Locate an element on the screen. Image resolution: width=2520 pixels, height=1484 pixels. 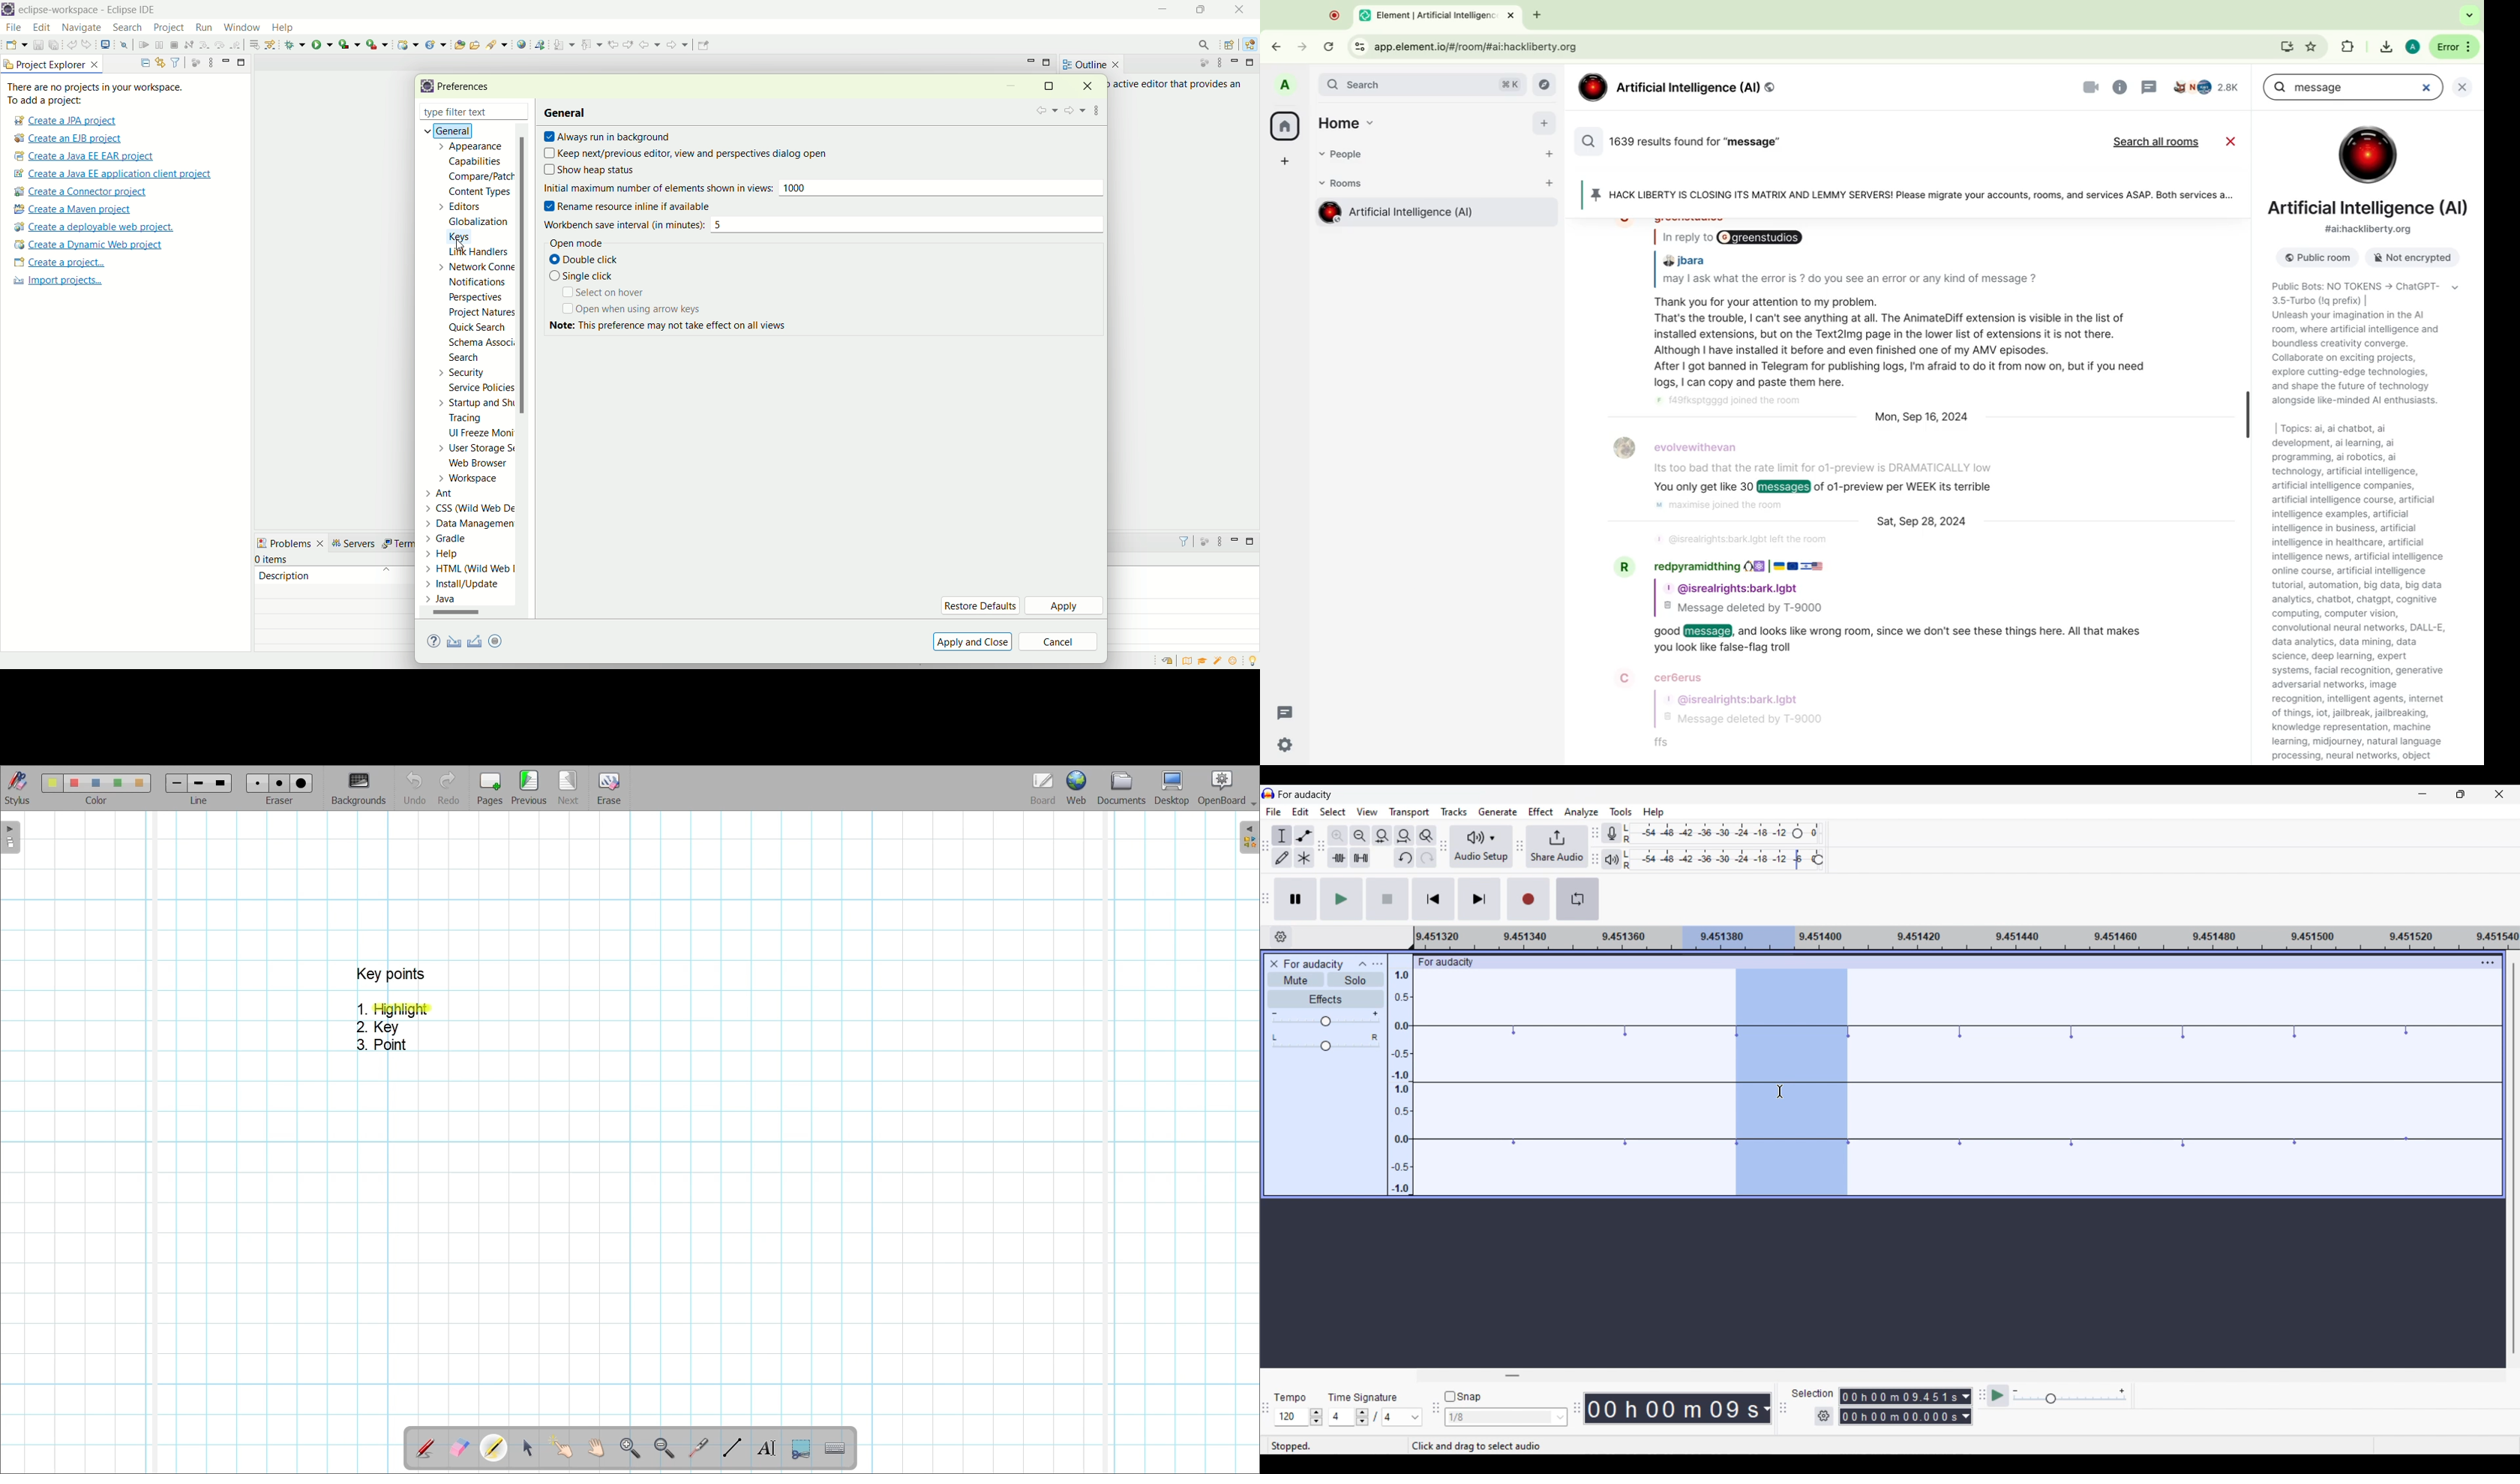
Effects is located at coordinates (1326, 999).